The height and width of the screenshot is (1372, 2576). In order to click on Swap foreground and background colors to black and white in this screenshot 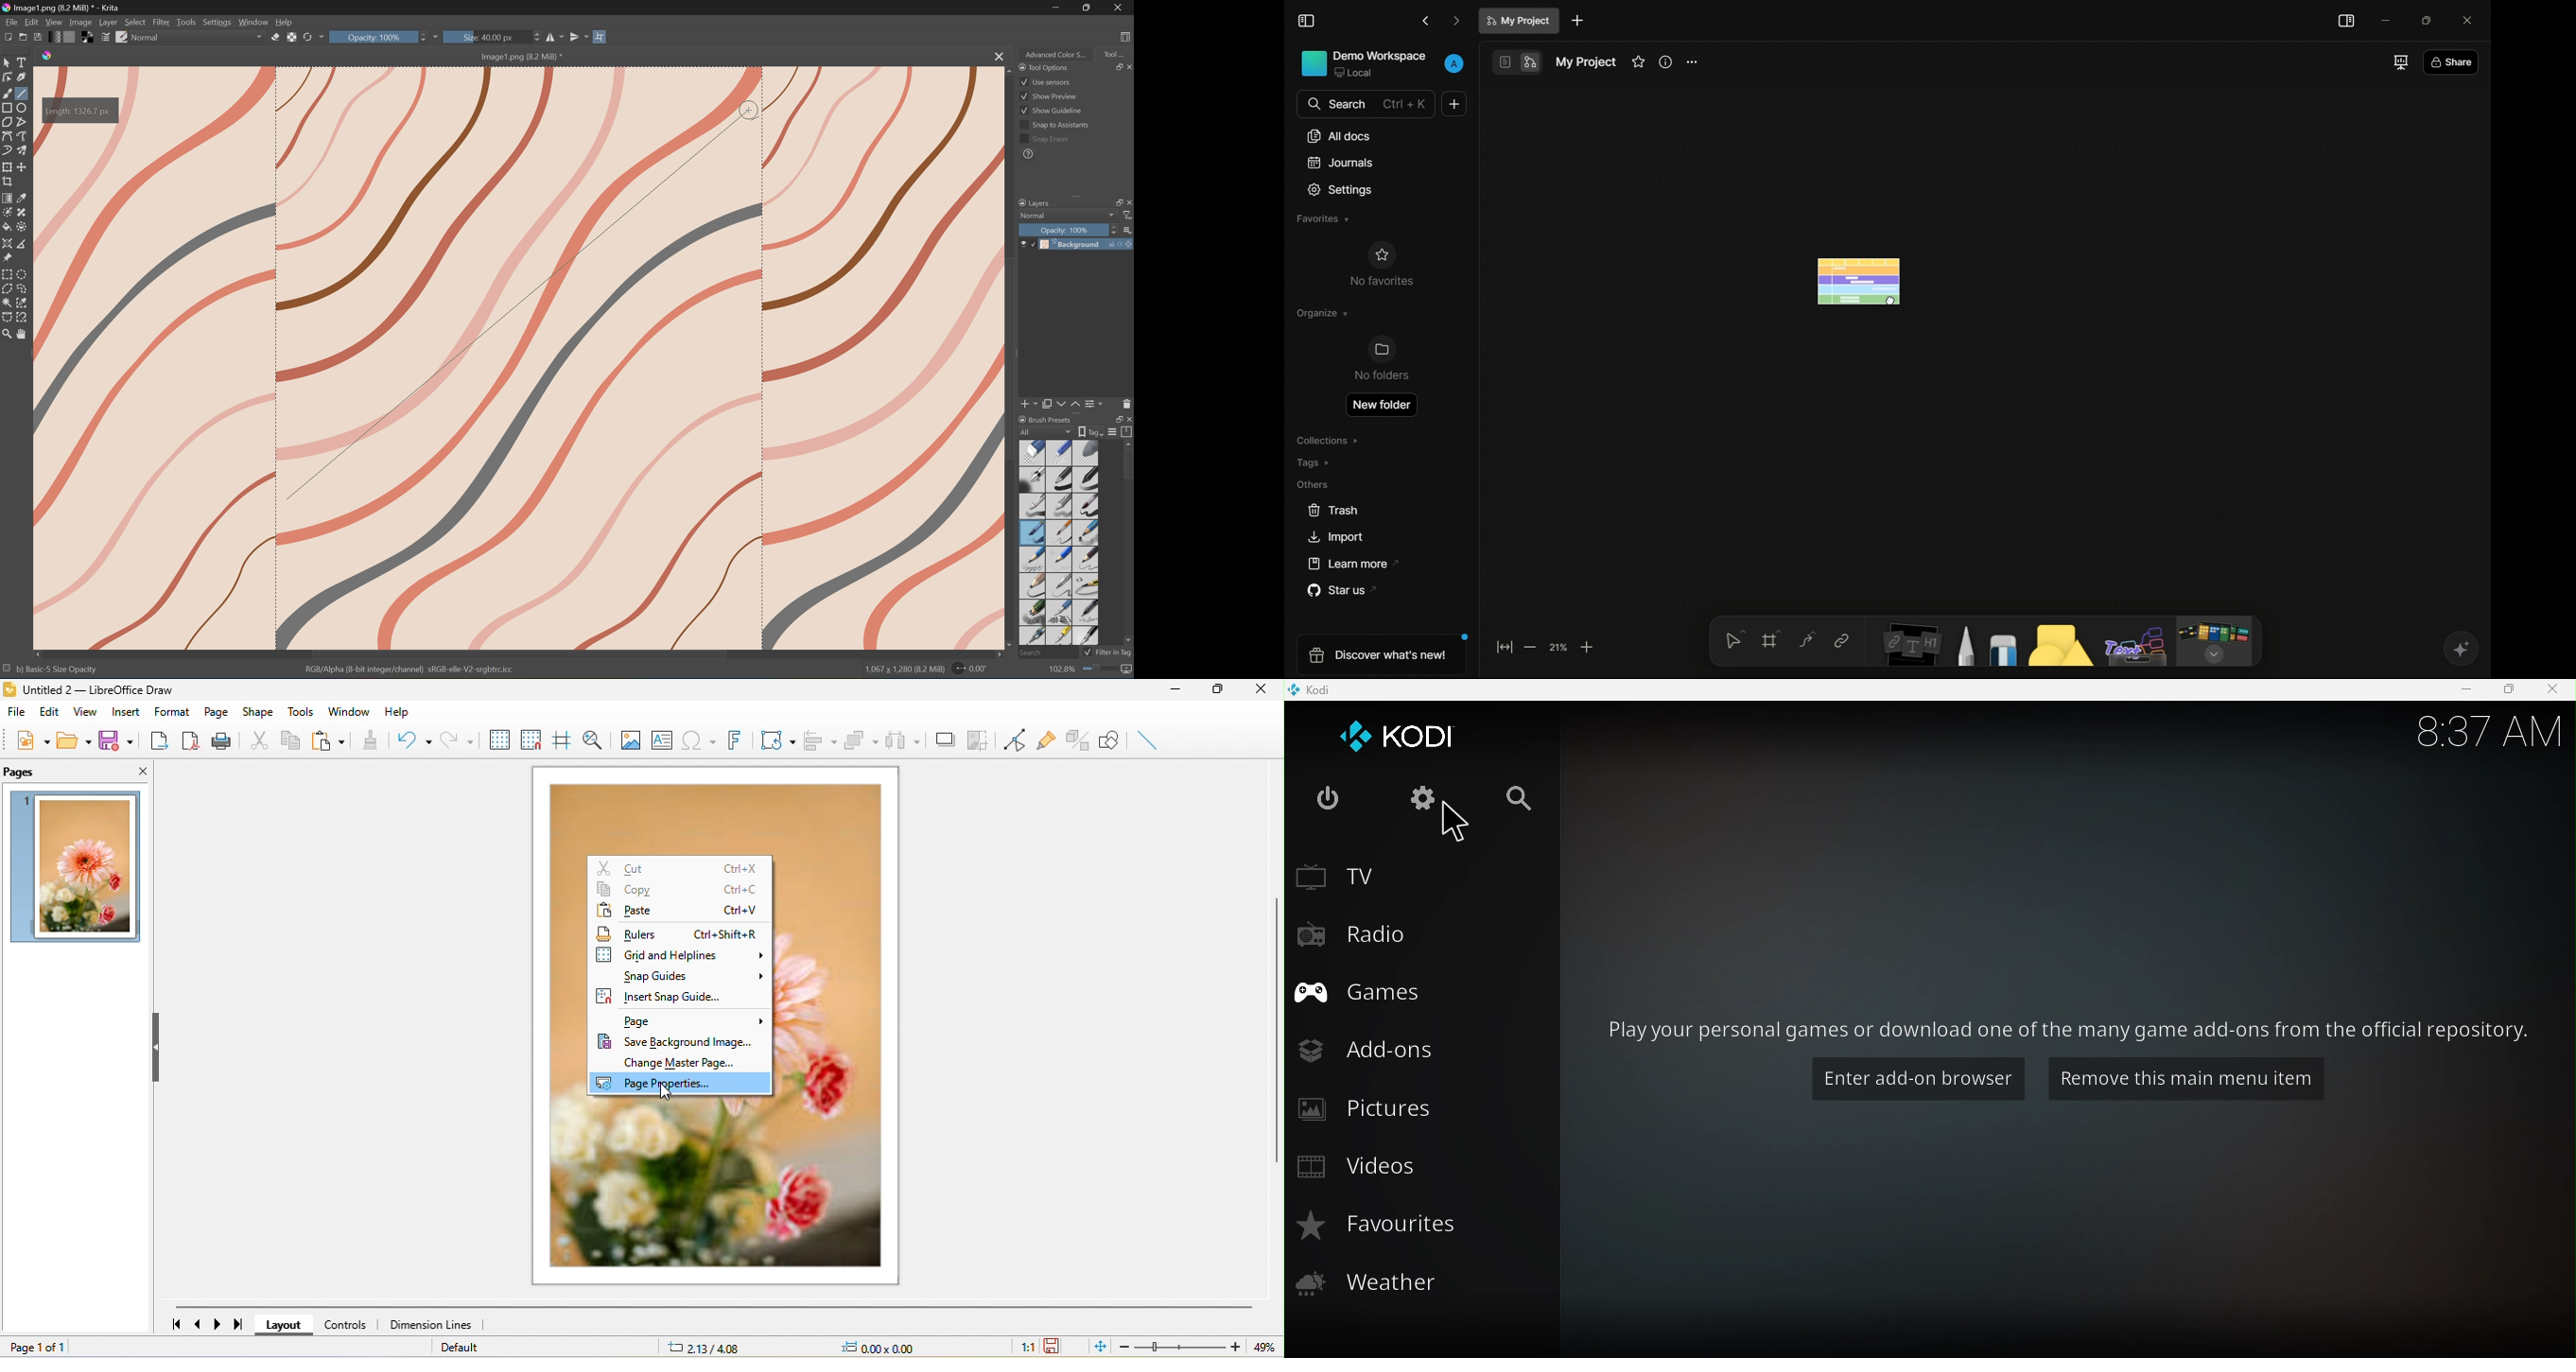, I will do `click(88, 37)`.